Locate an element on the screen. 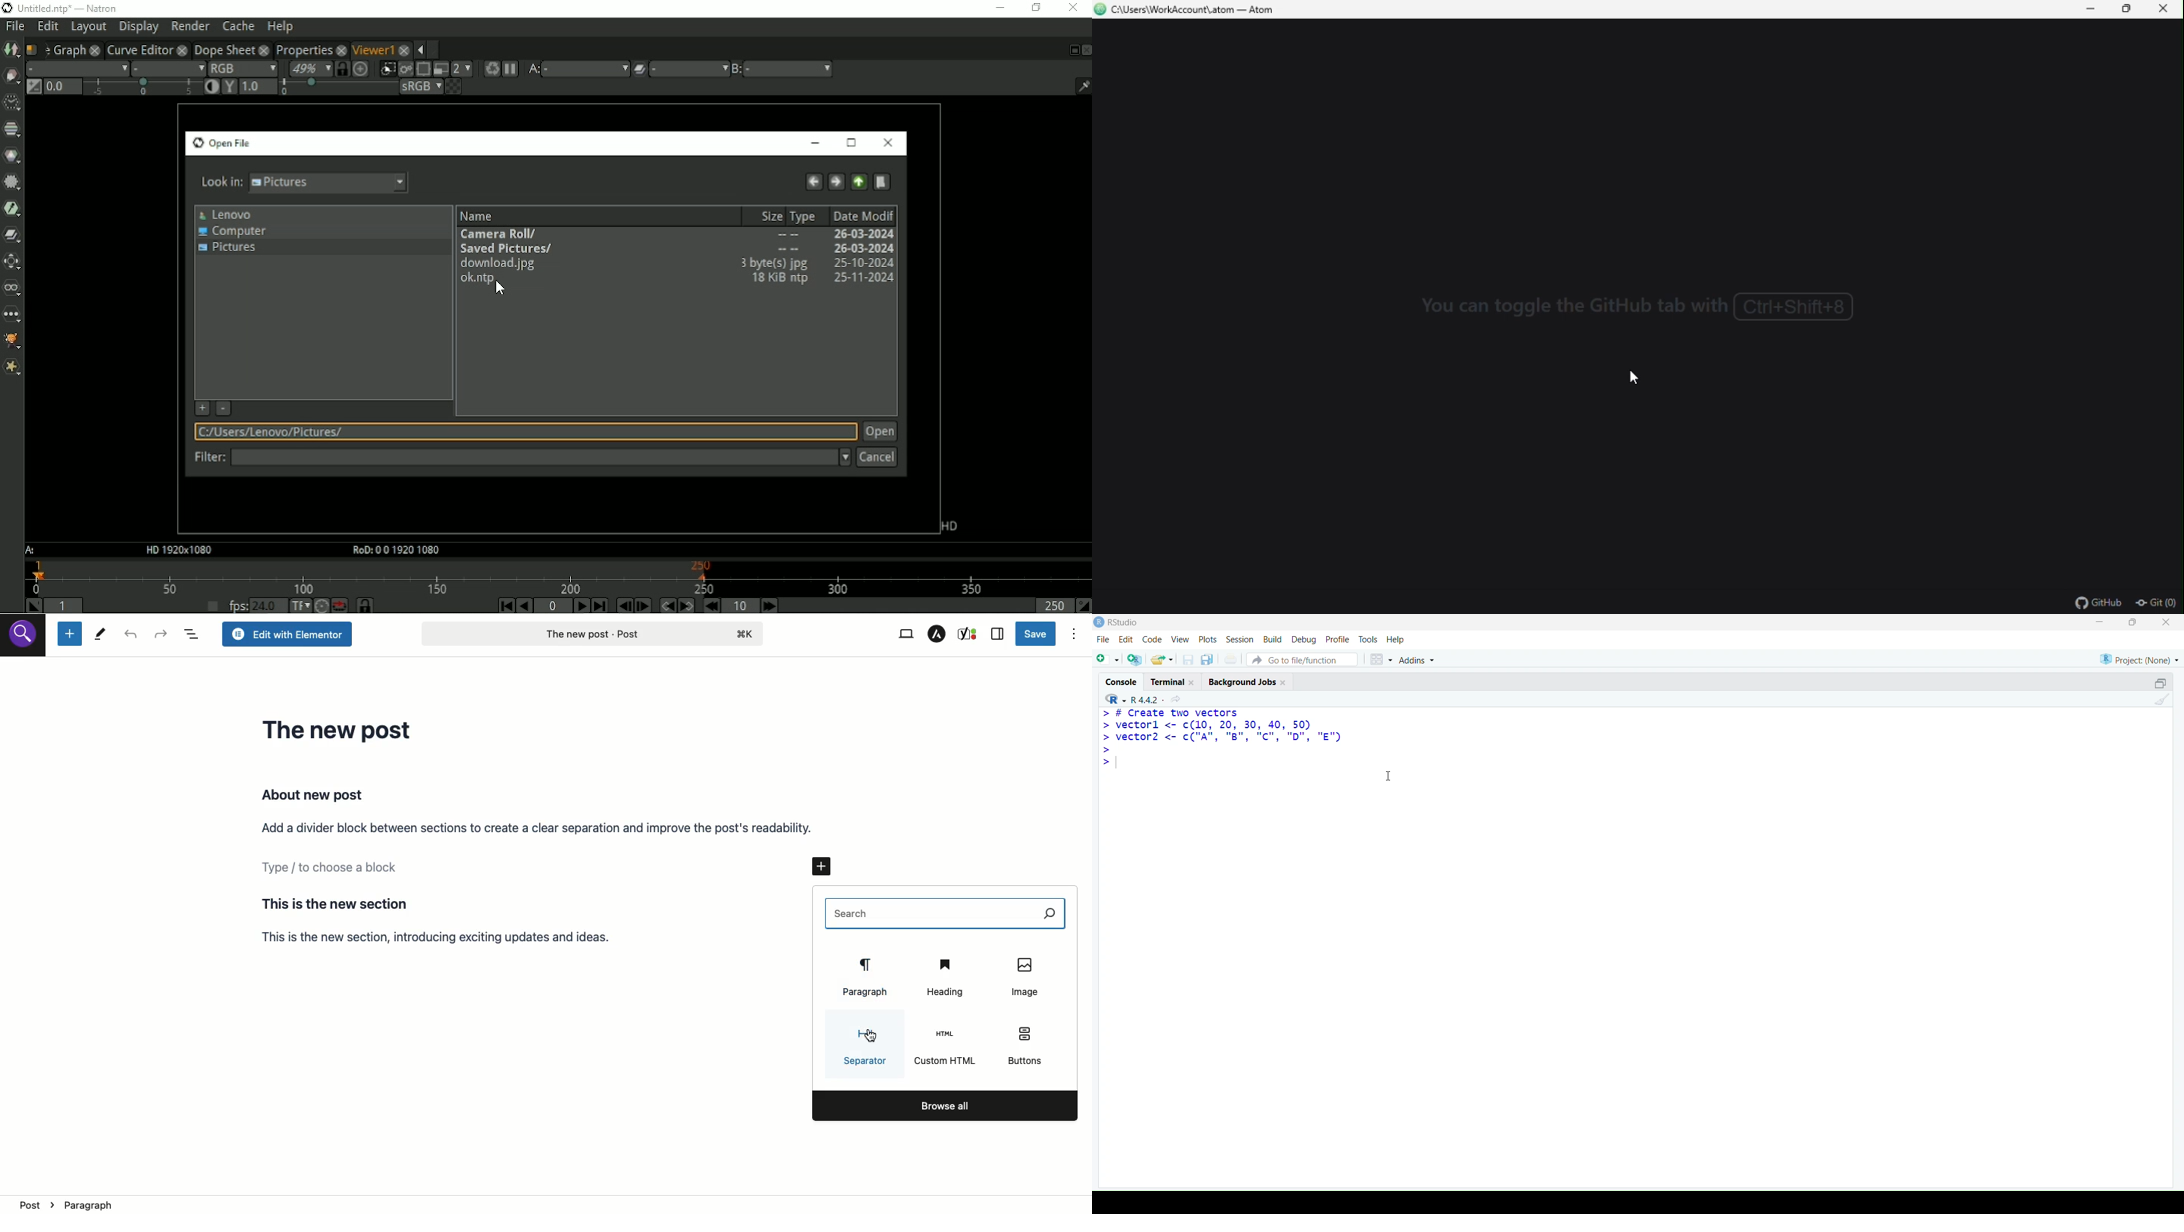 The height and width of the screenshot is (1232, 2184). Headline is located at coordinates (340, 729).